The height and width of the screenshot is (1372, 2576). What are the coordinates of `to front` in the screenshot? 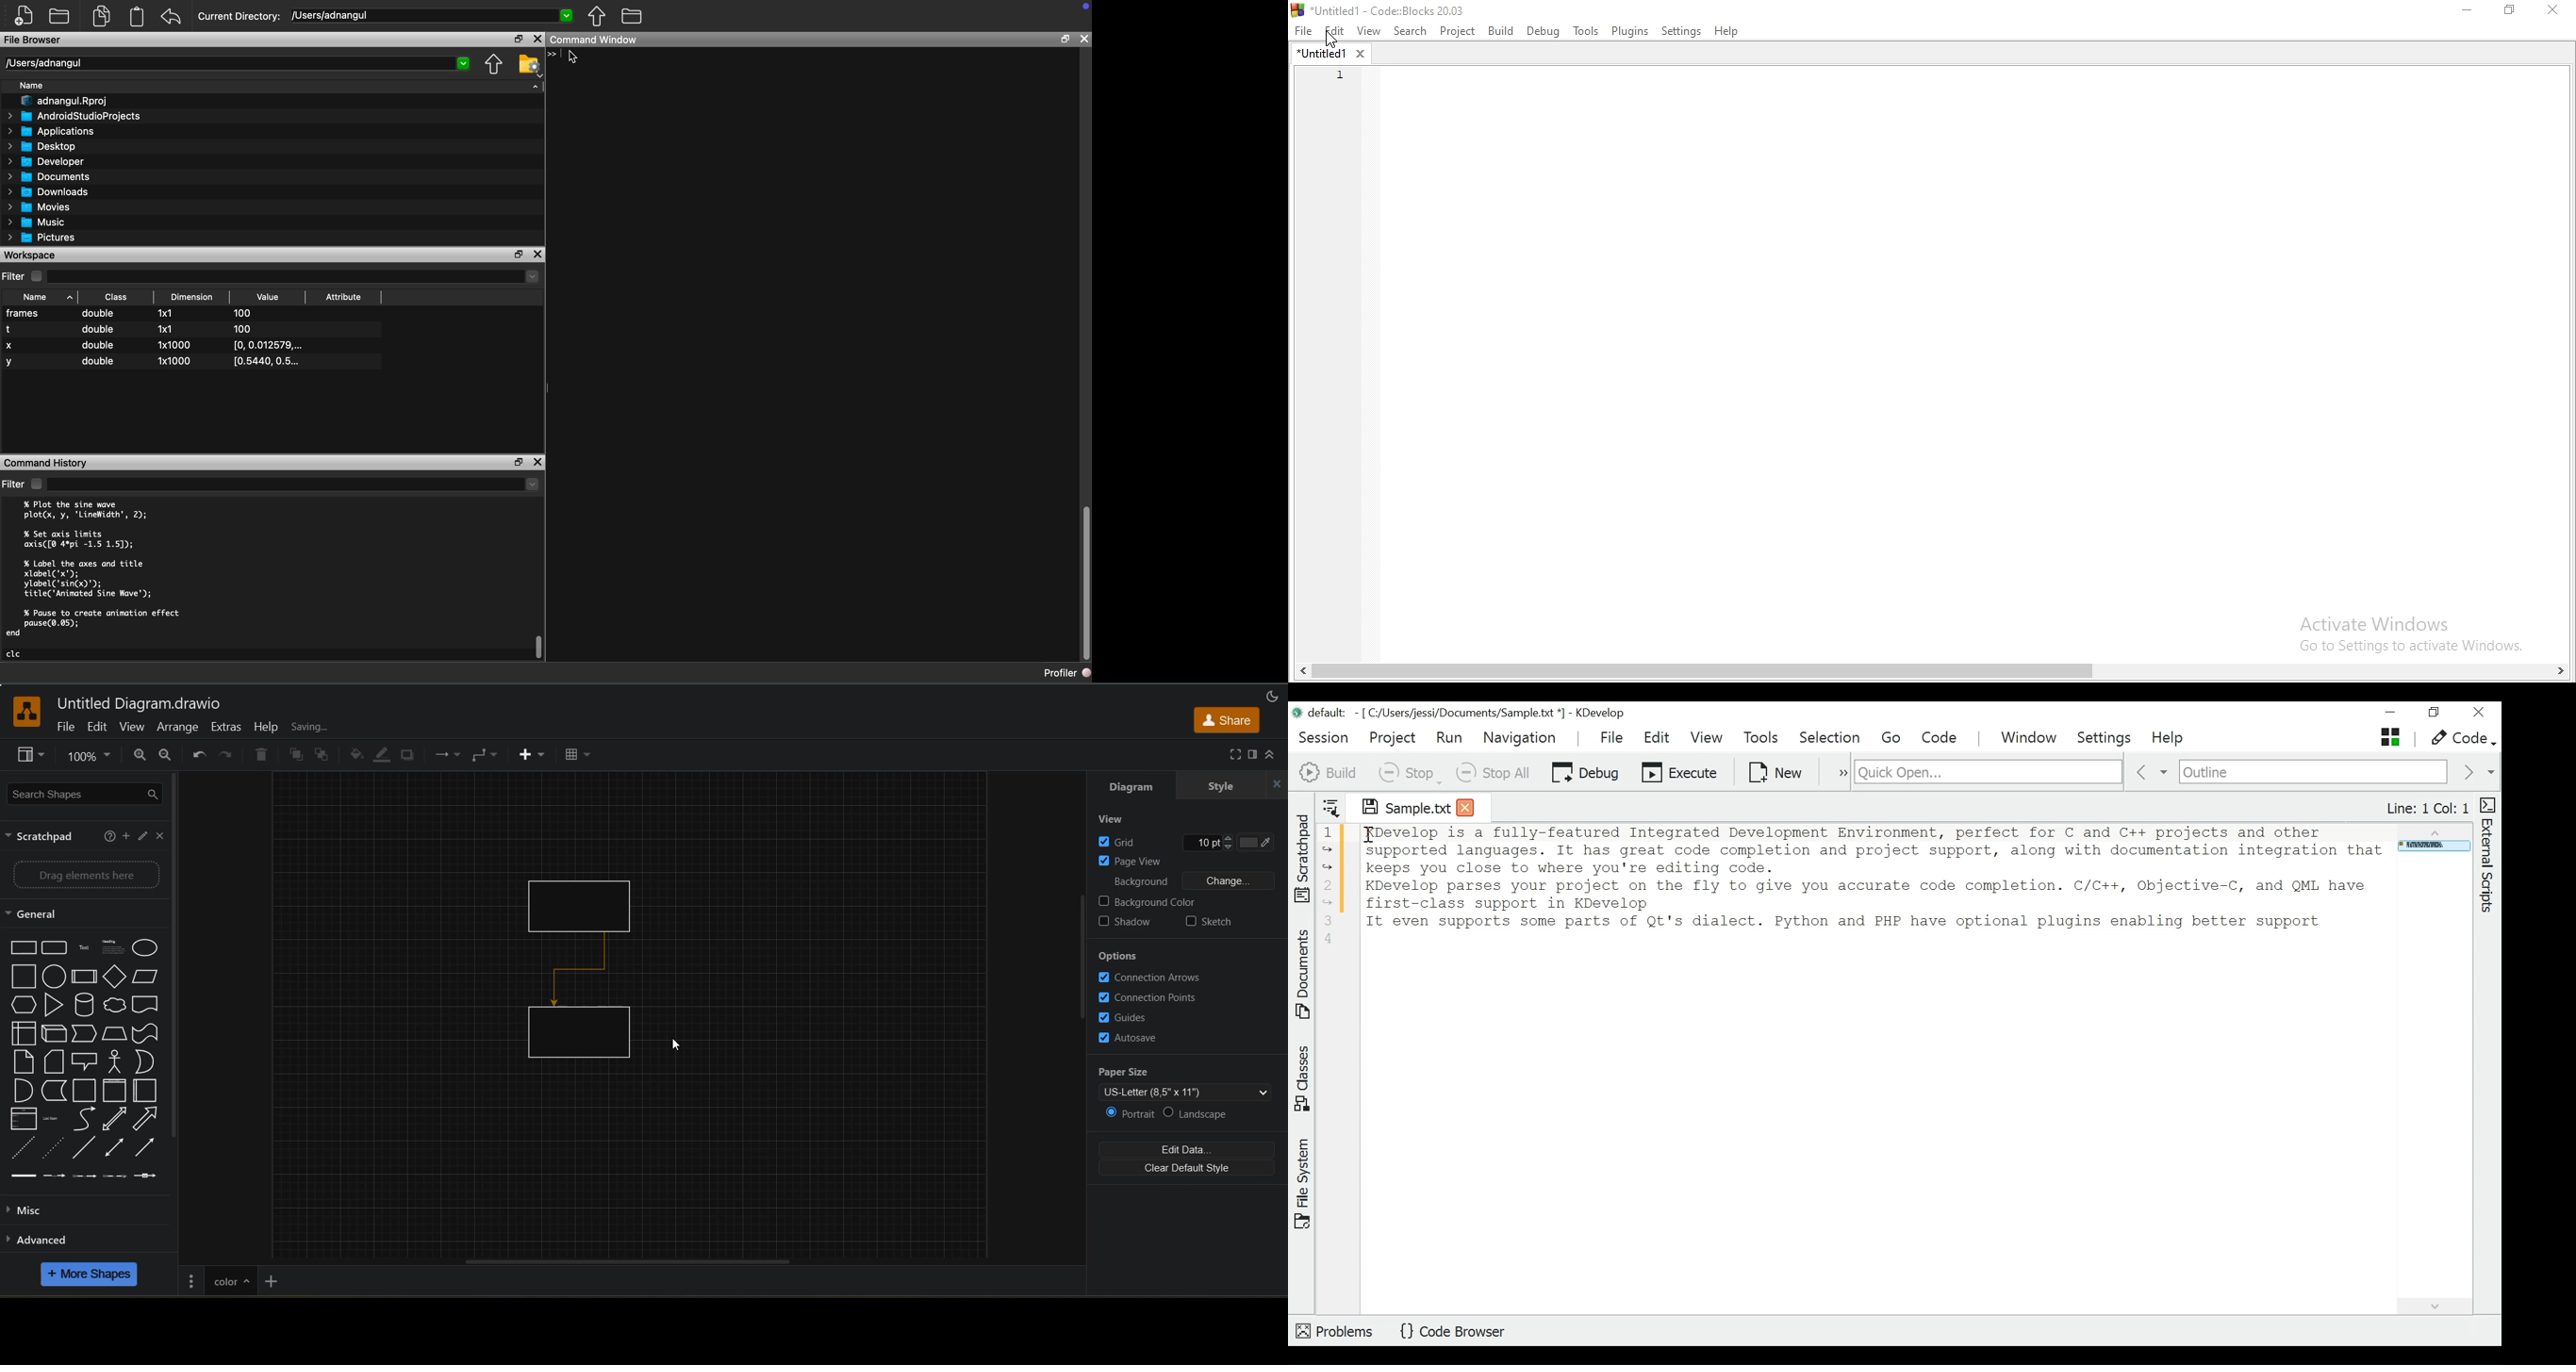 It's located at (293, 755).